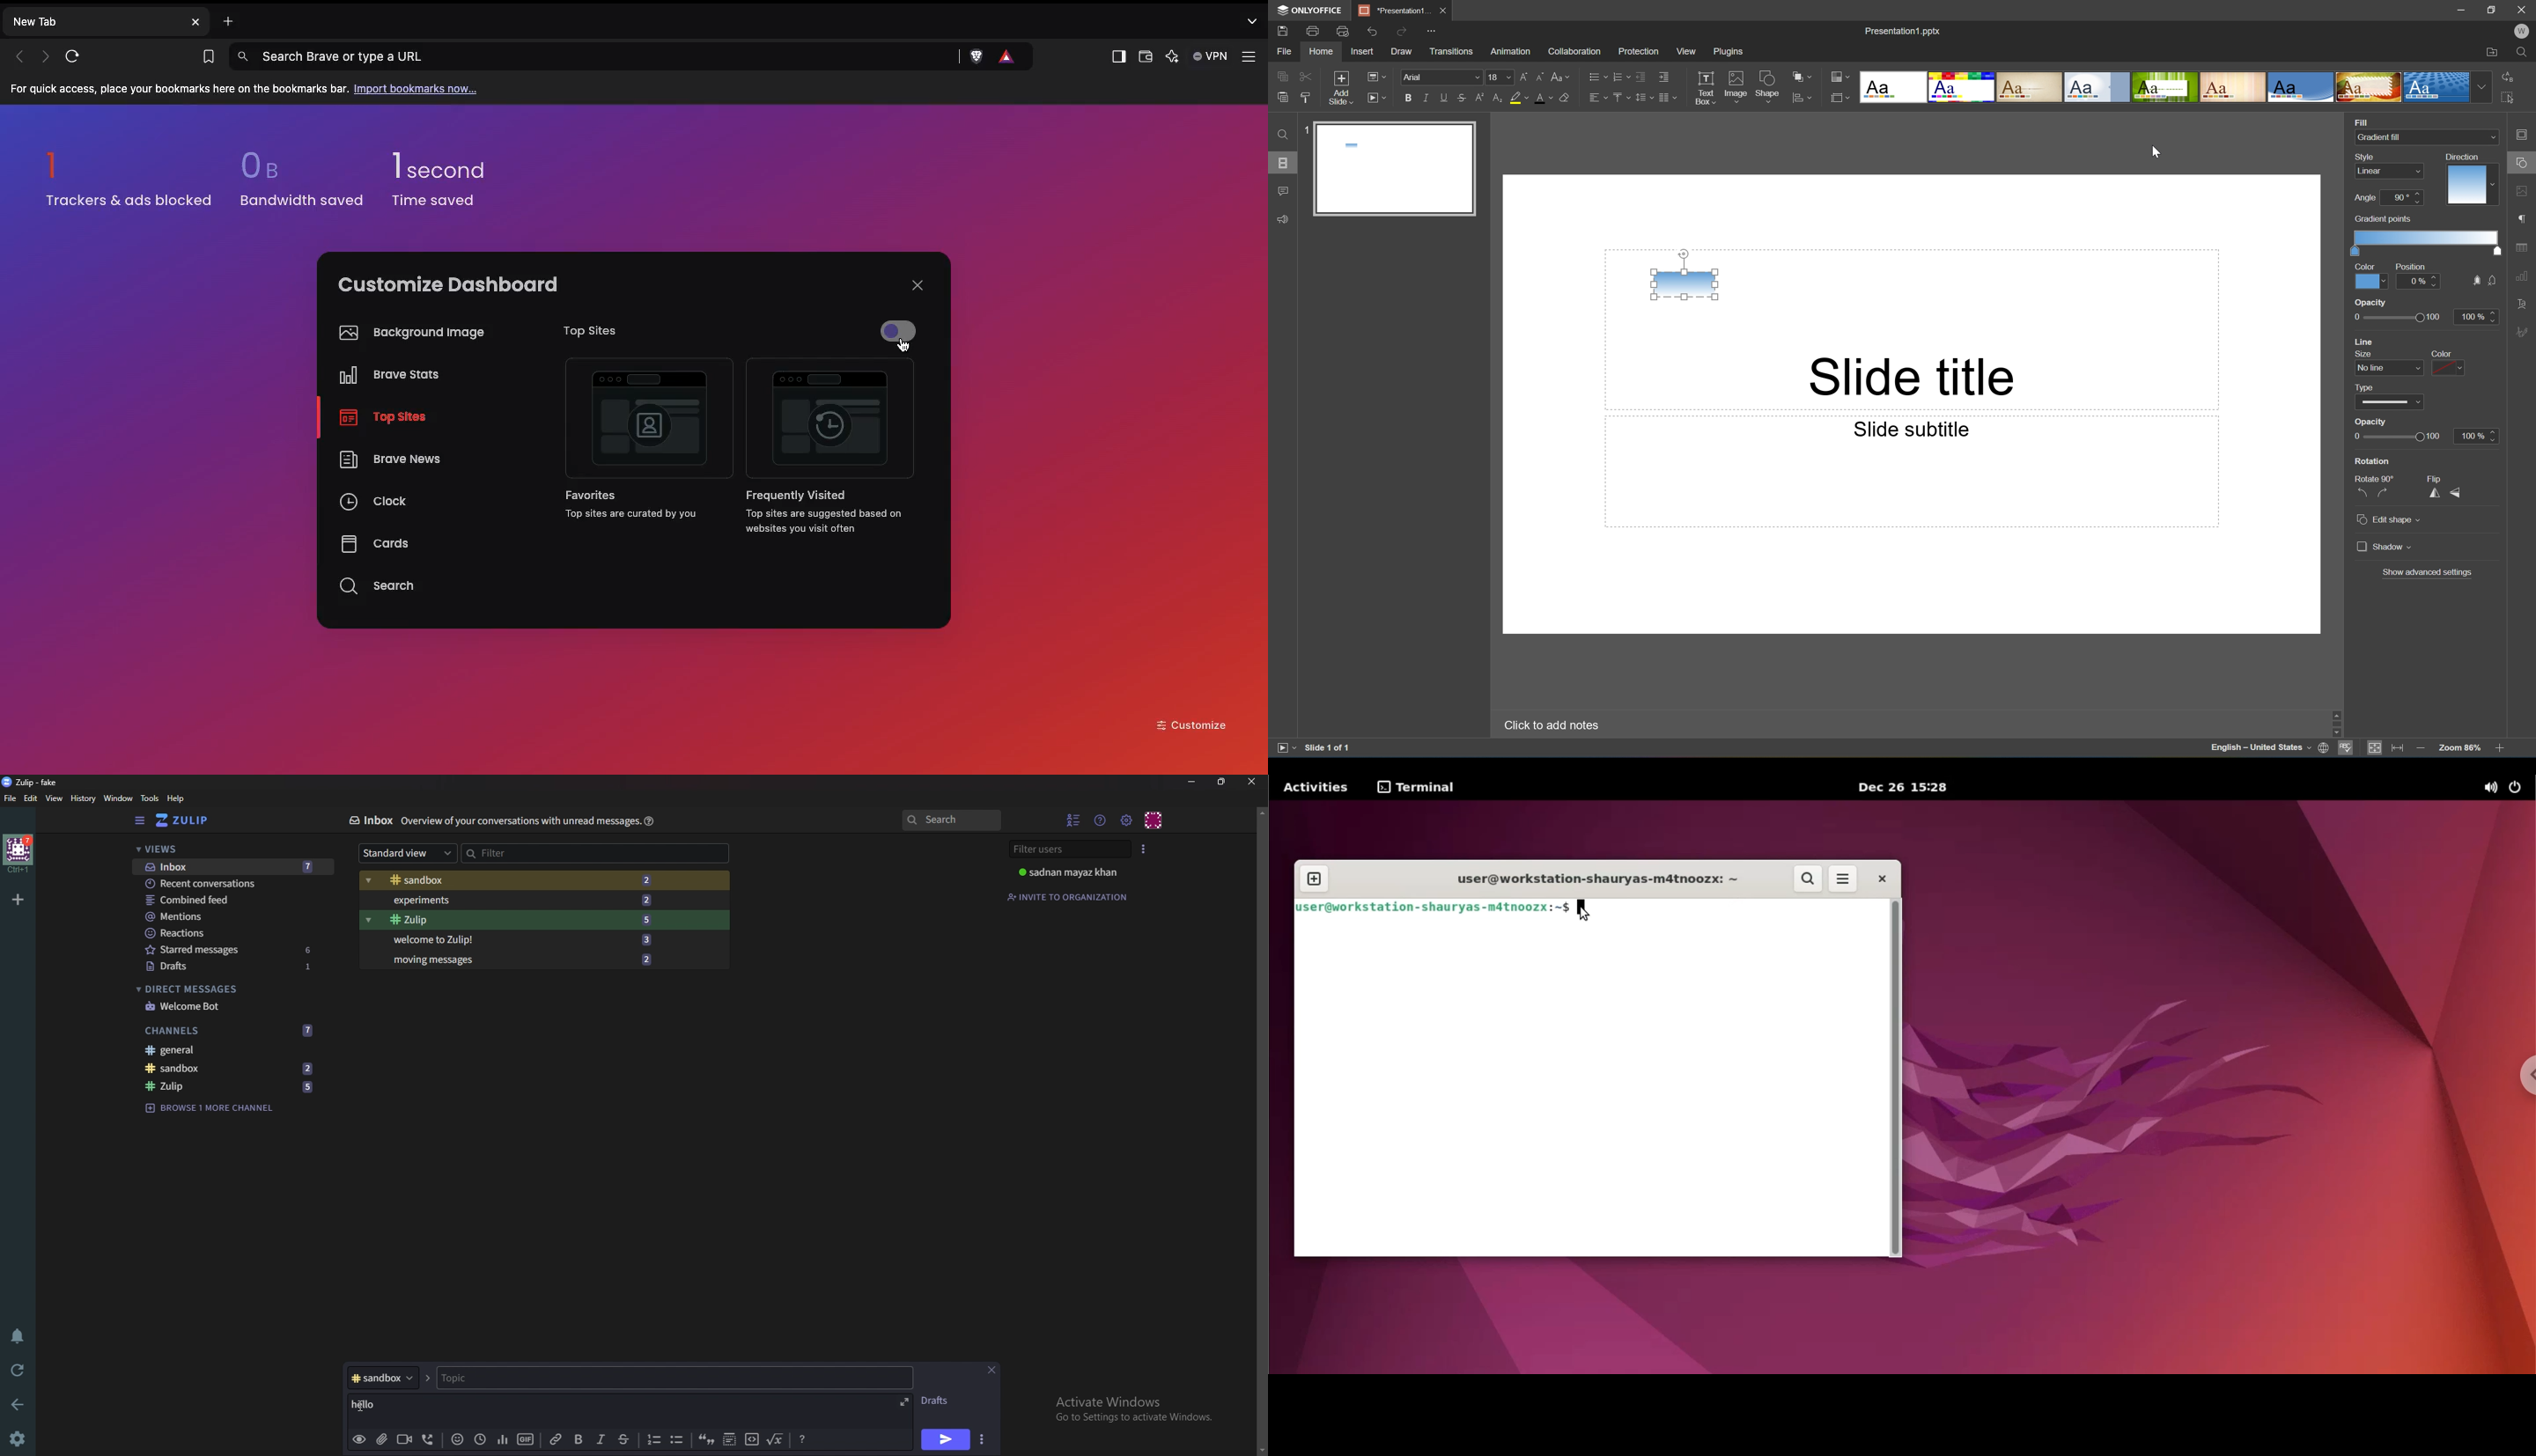 The width and height of the screenshot is (2548, 1456). I want to click on Change case, so click(1561, 74).